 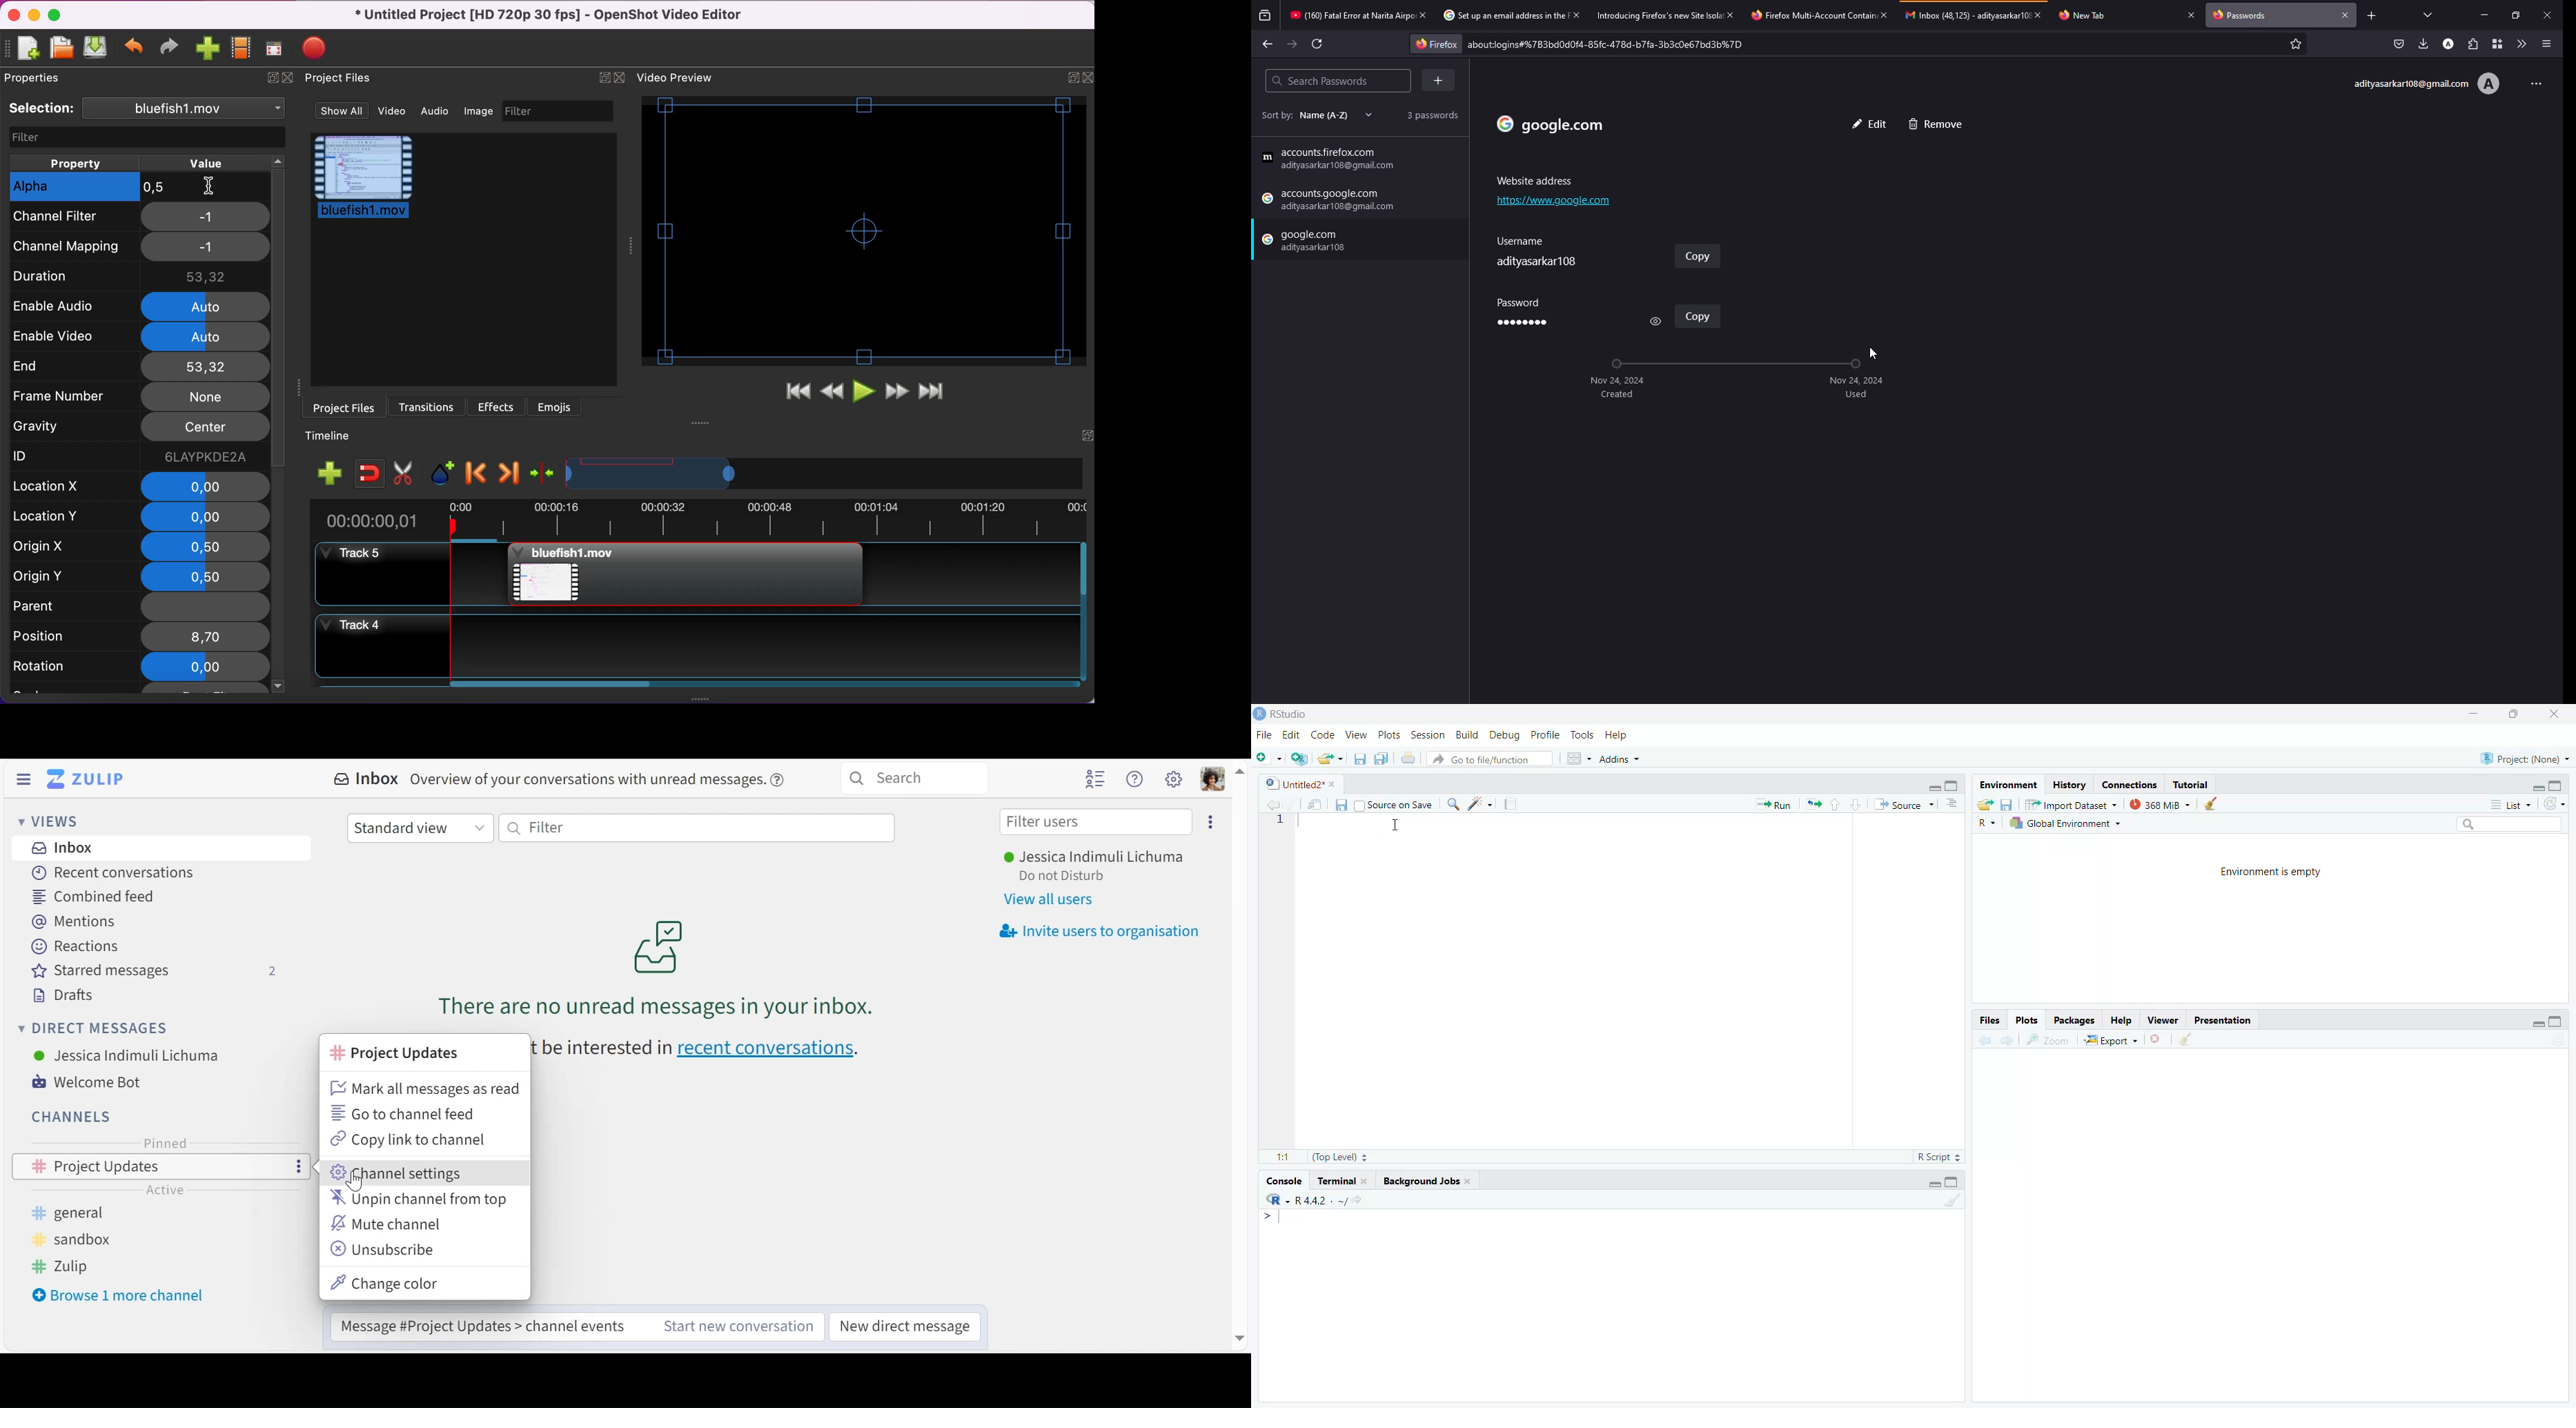 I want to click on minimise, so click(x=2470, y=712).